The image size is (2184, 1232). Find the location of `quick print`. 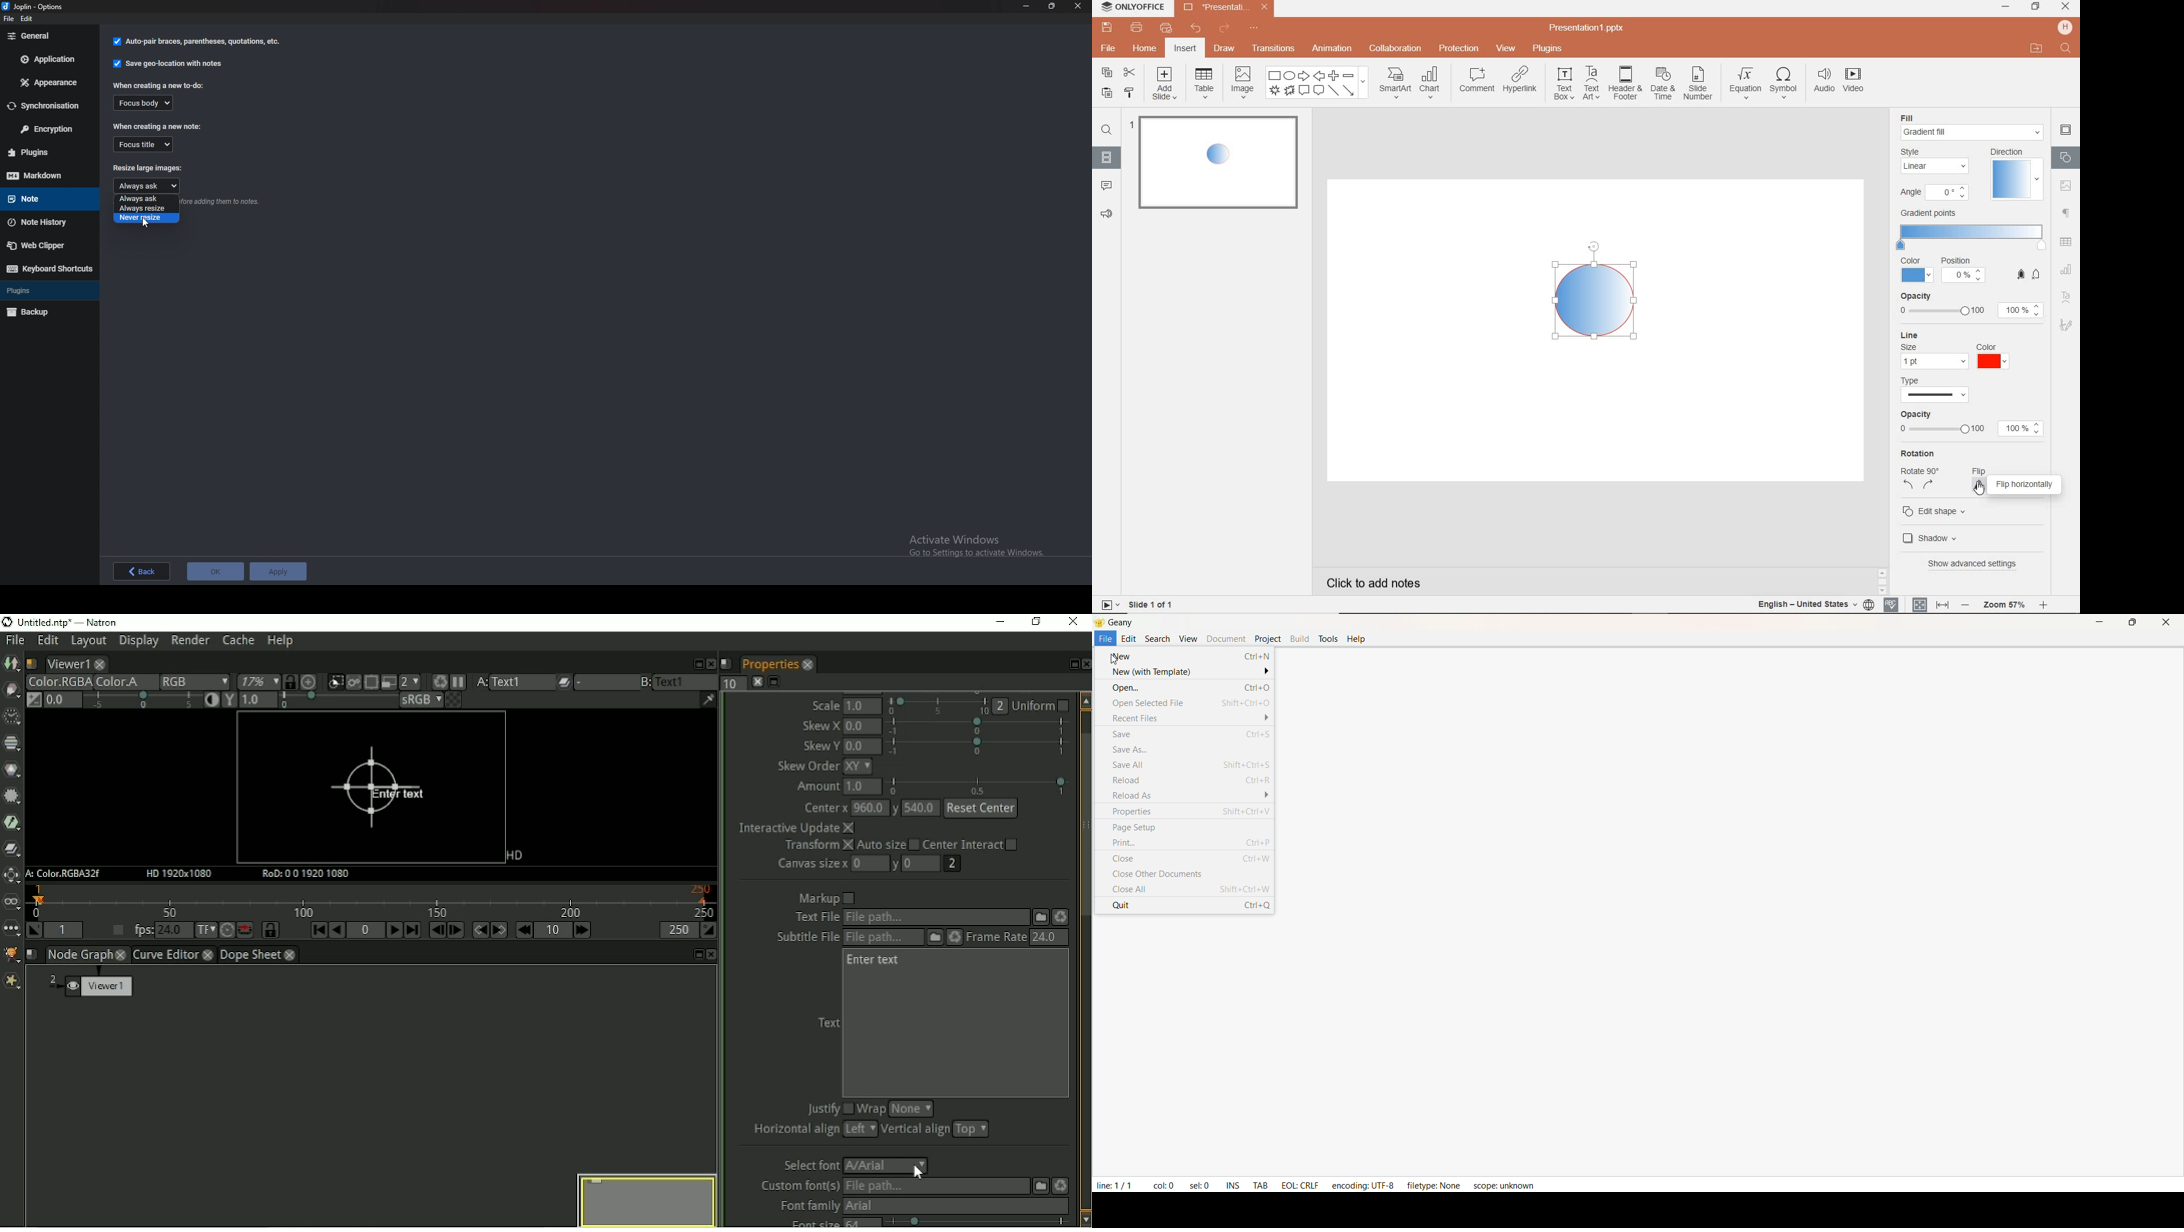

quick print is located at coordinates (1168, 27).